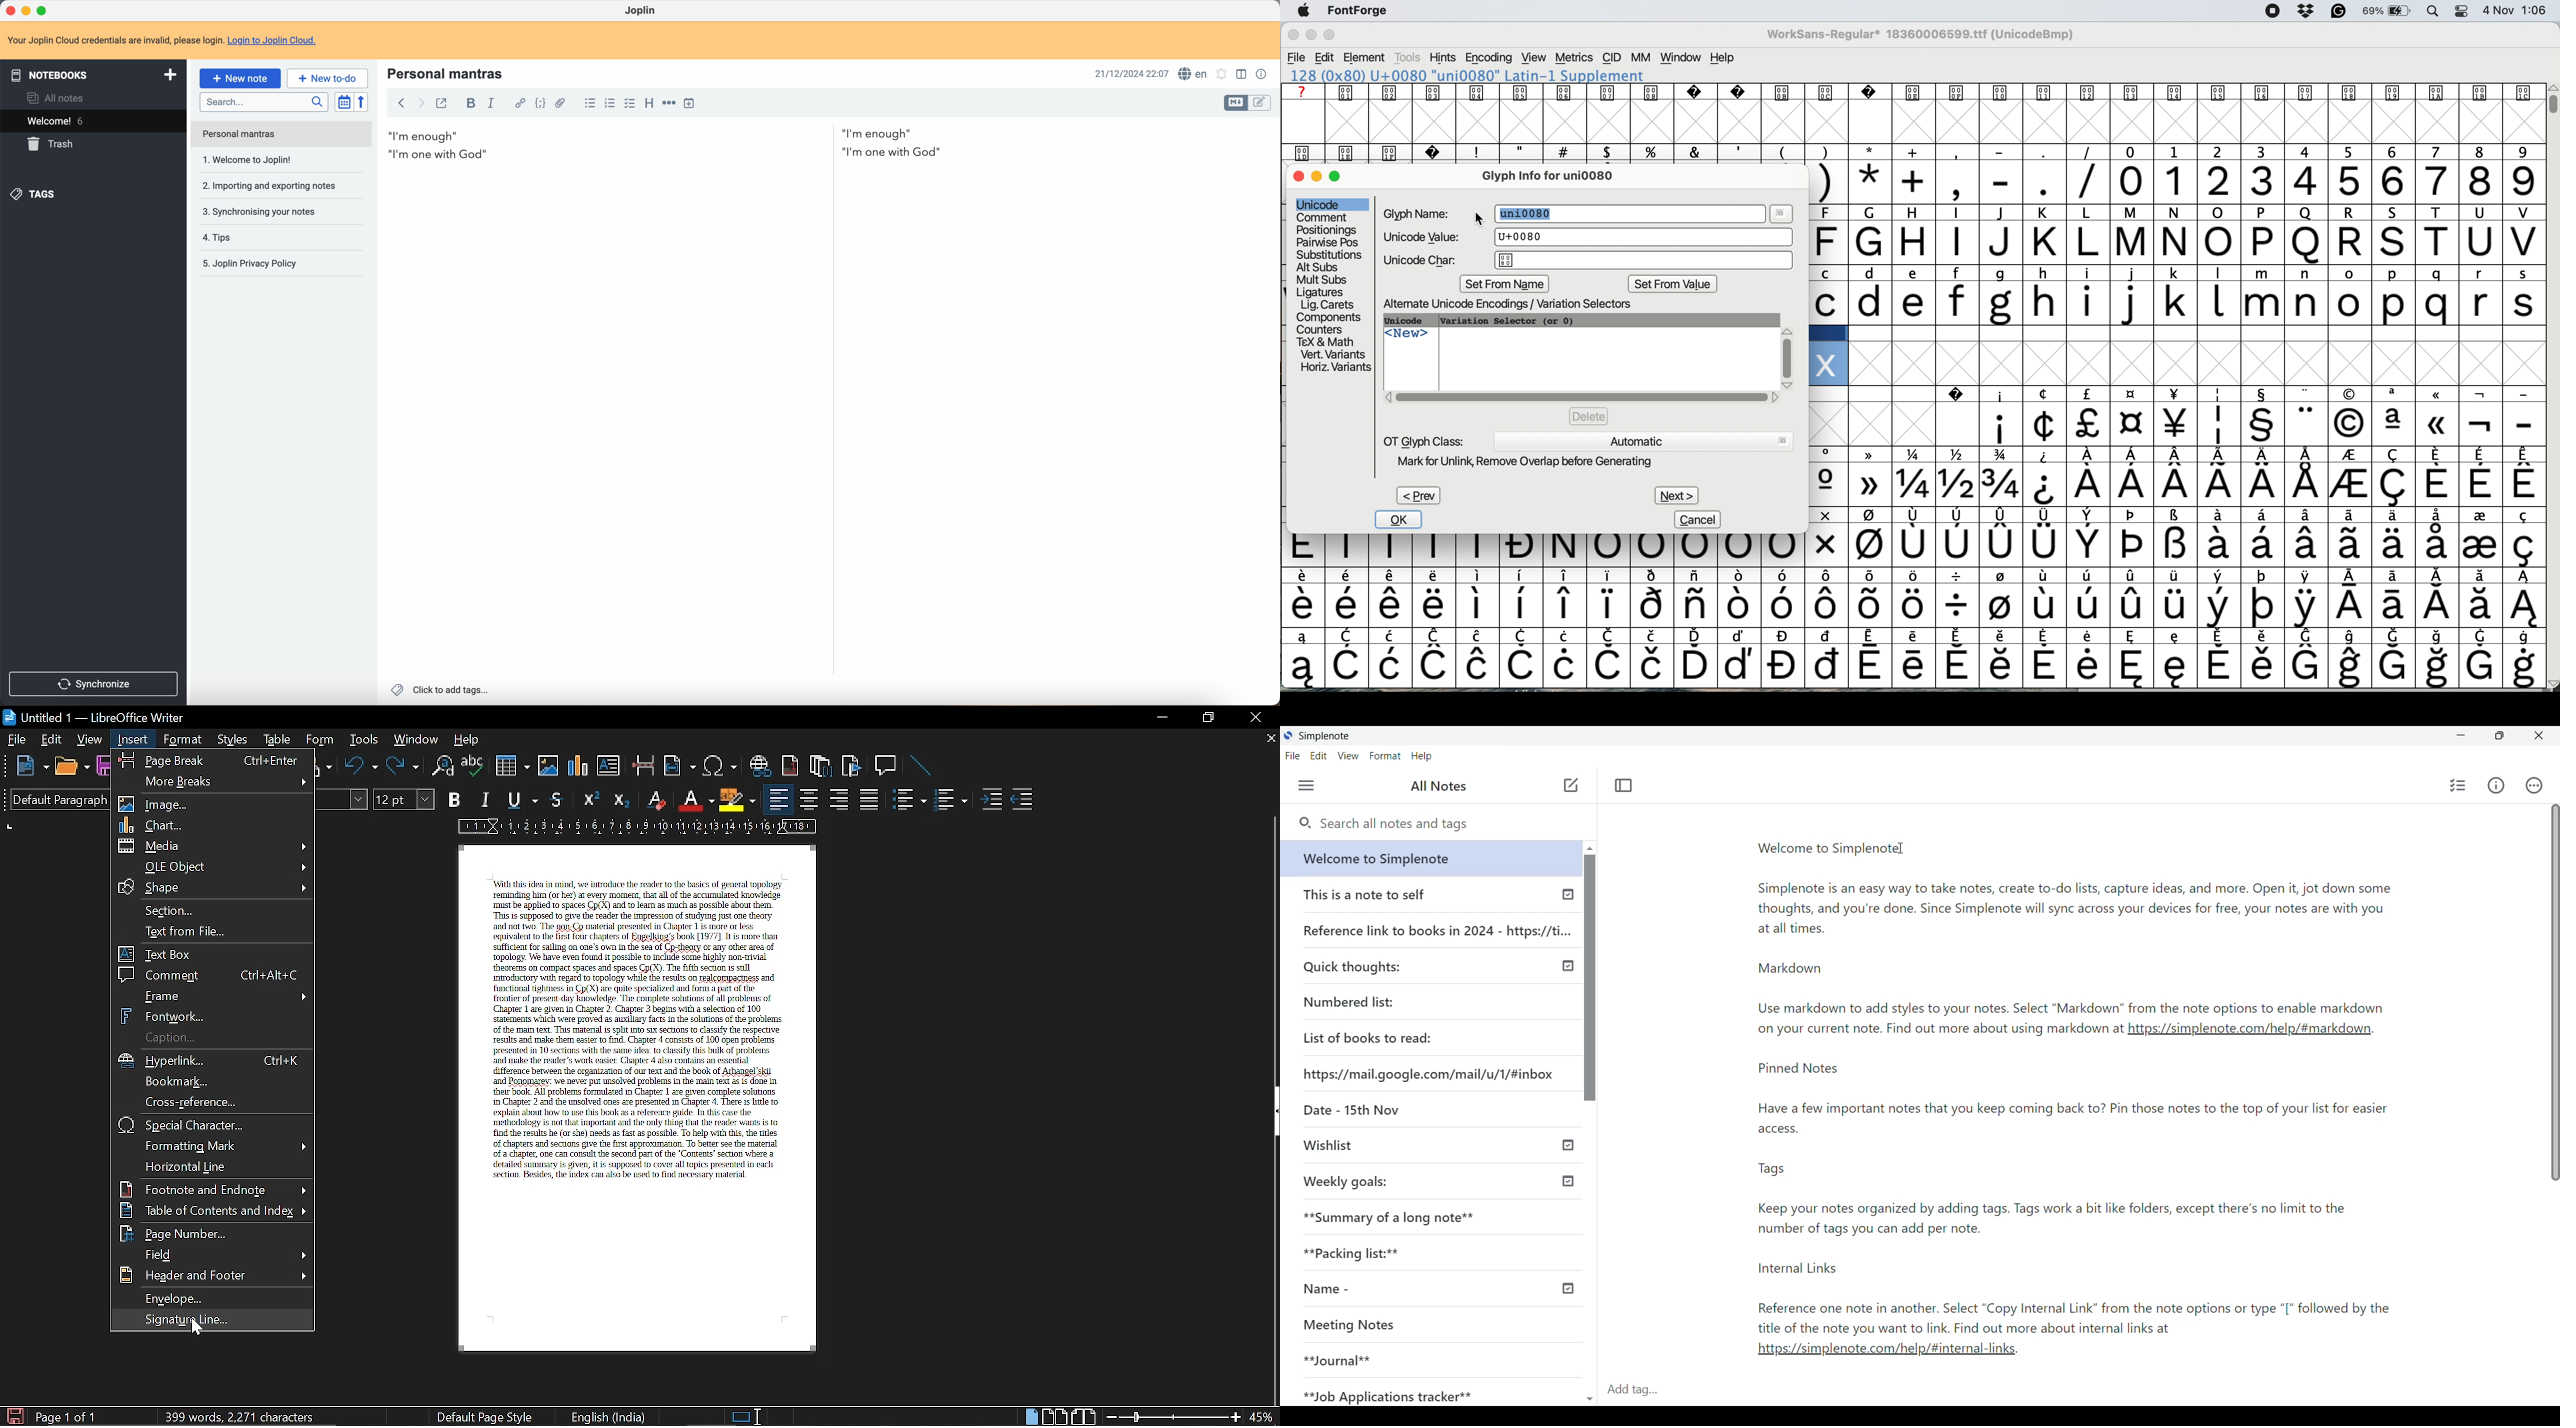 This screenshot has width=2576, height=1428. What do you see at coordinates (2555, 994) in the screenshot?
I see `Vertical slide bar` at bounding box center [2555, 994].